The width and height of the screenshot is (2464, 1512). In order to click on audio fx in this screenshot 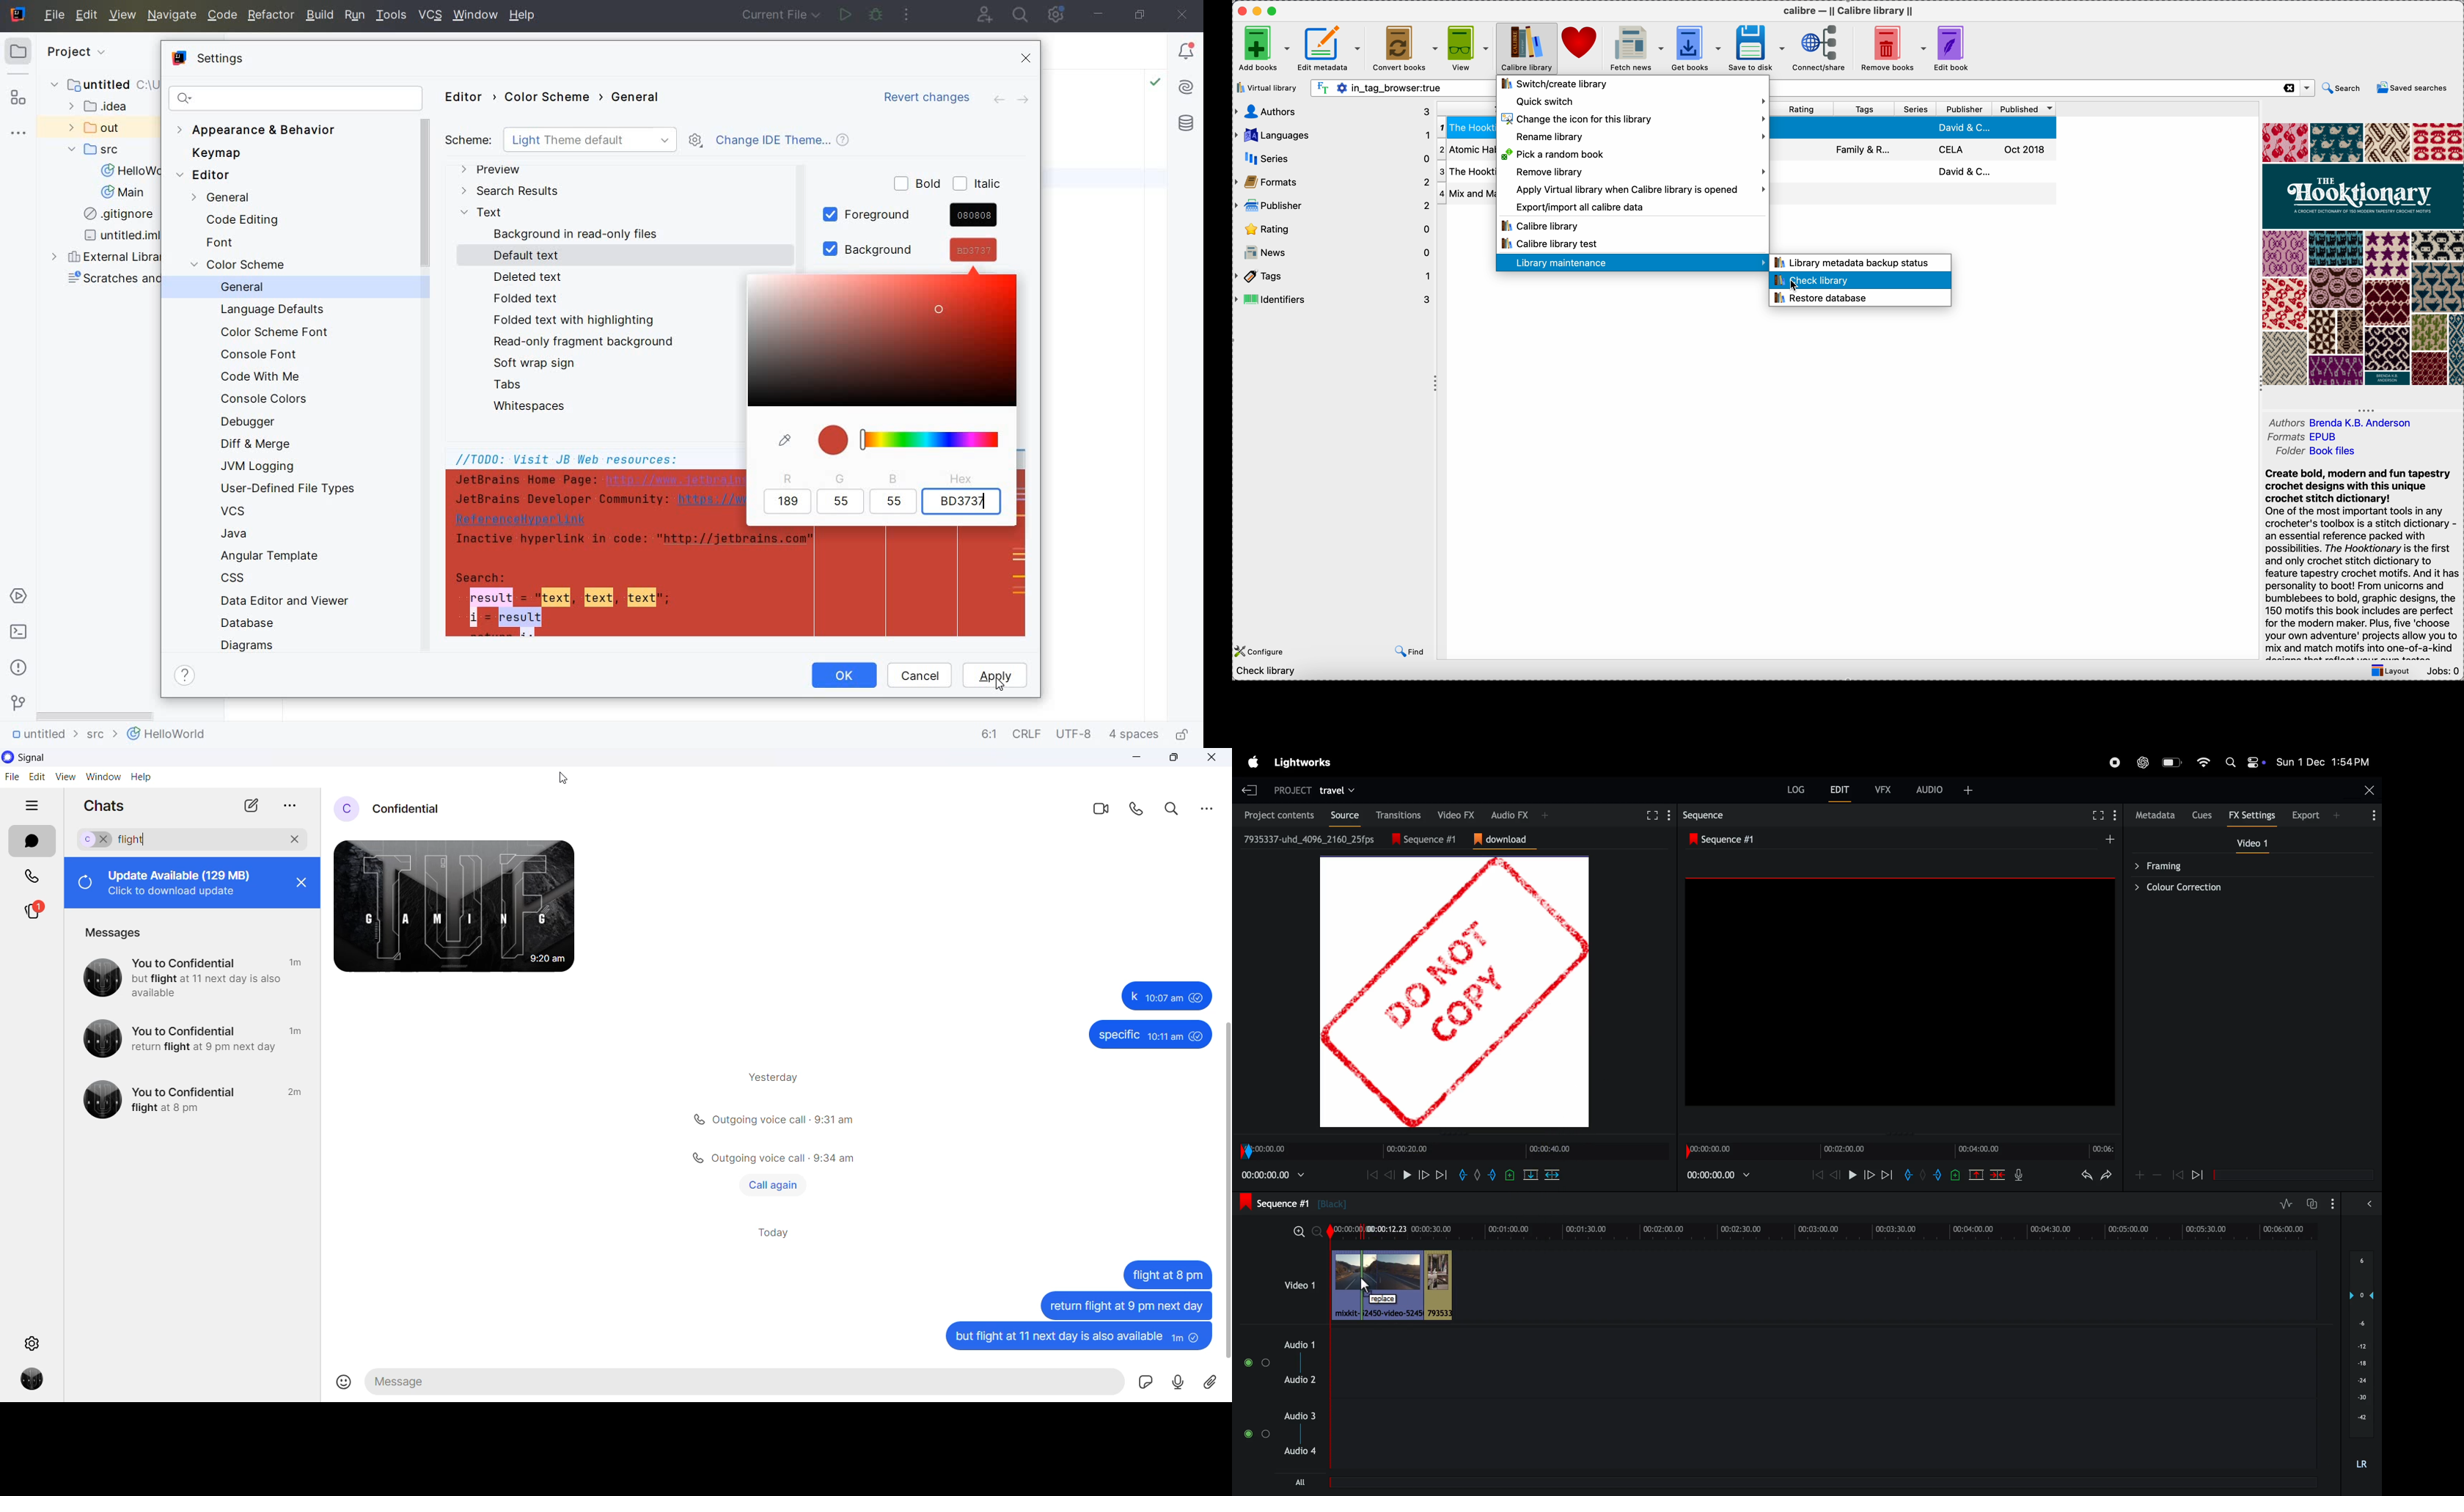, I will do `click(1510, 814)`.